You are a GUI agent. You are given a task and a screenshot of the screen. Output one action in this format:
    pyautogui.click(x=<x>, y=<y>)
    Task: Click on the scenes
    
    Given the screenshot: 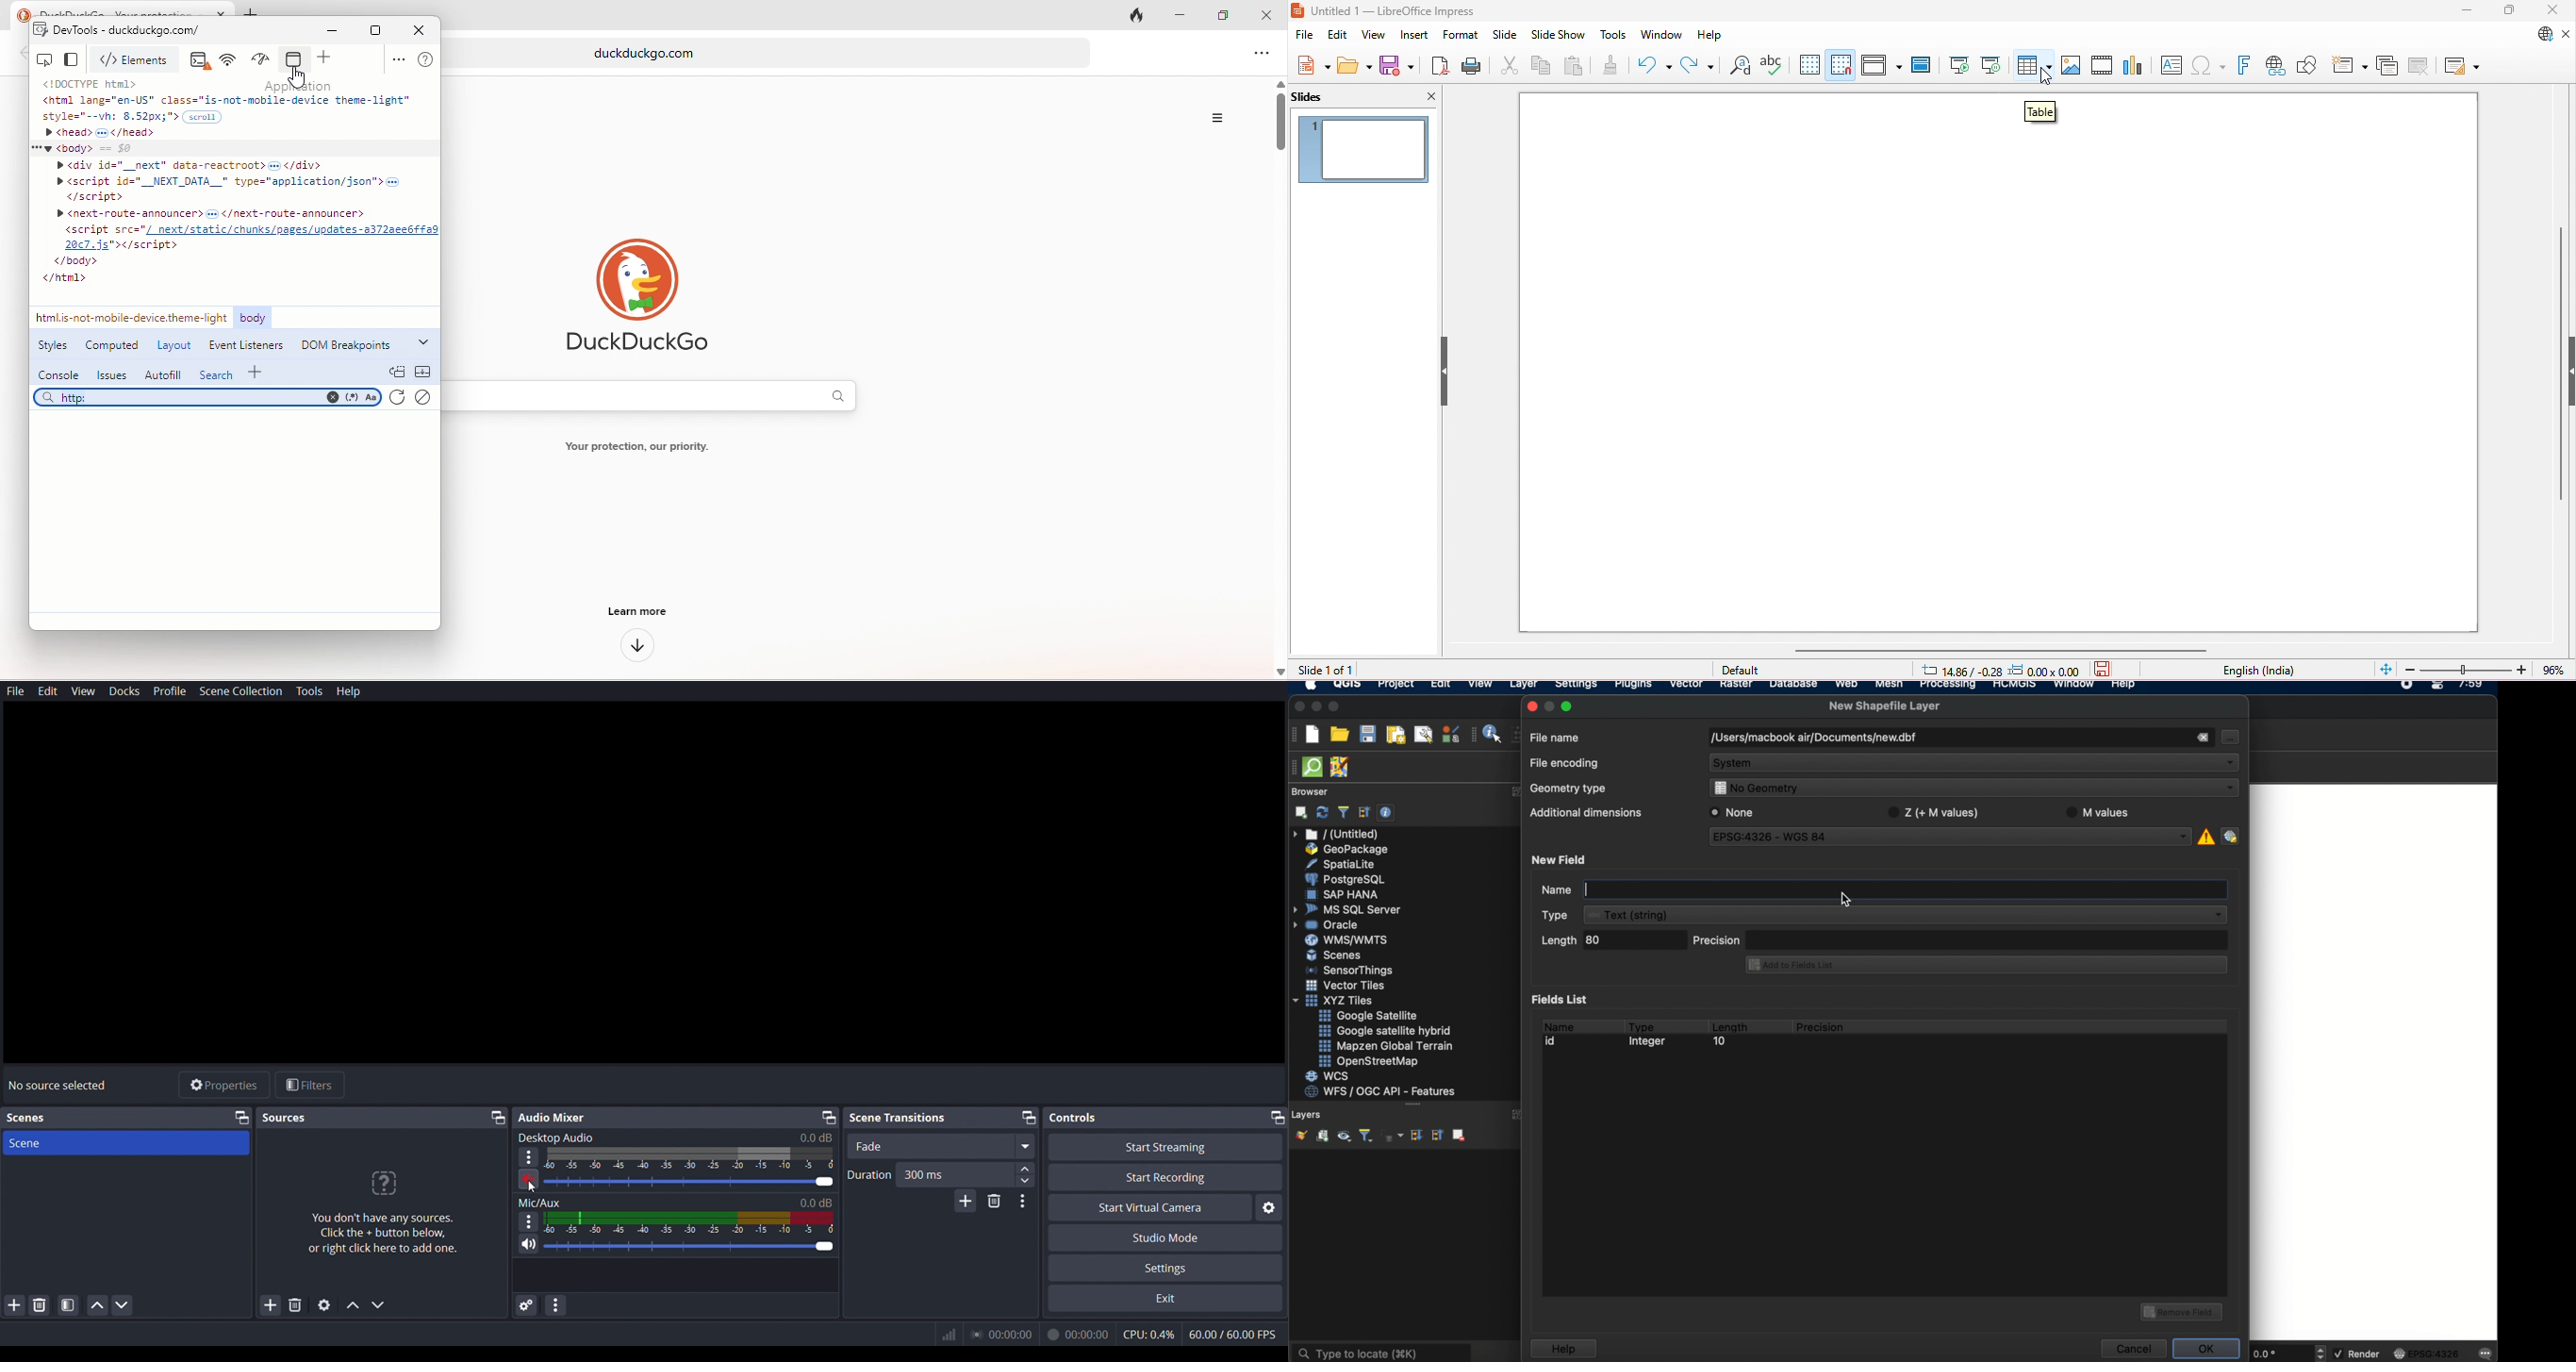 What is the action you would take?
    pyautogui.click(x=34, y=1121)
    